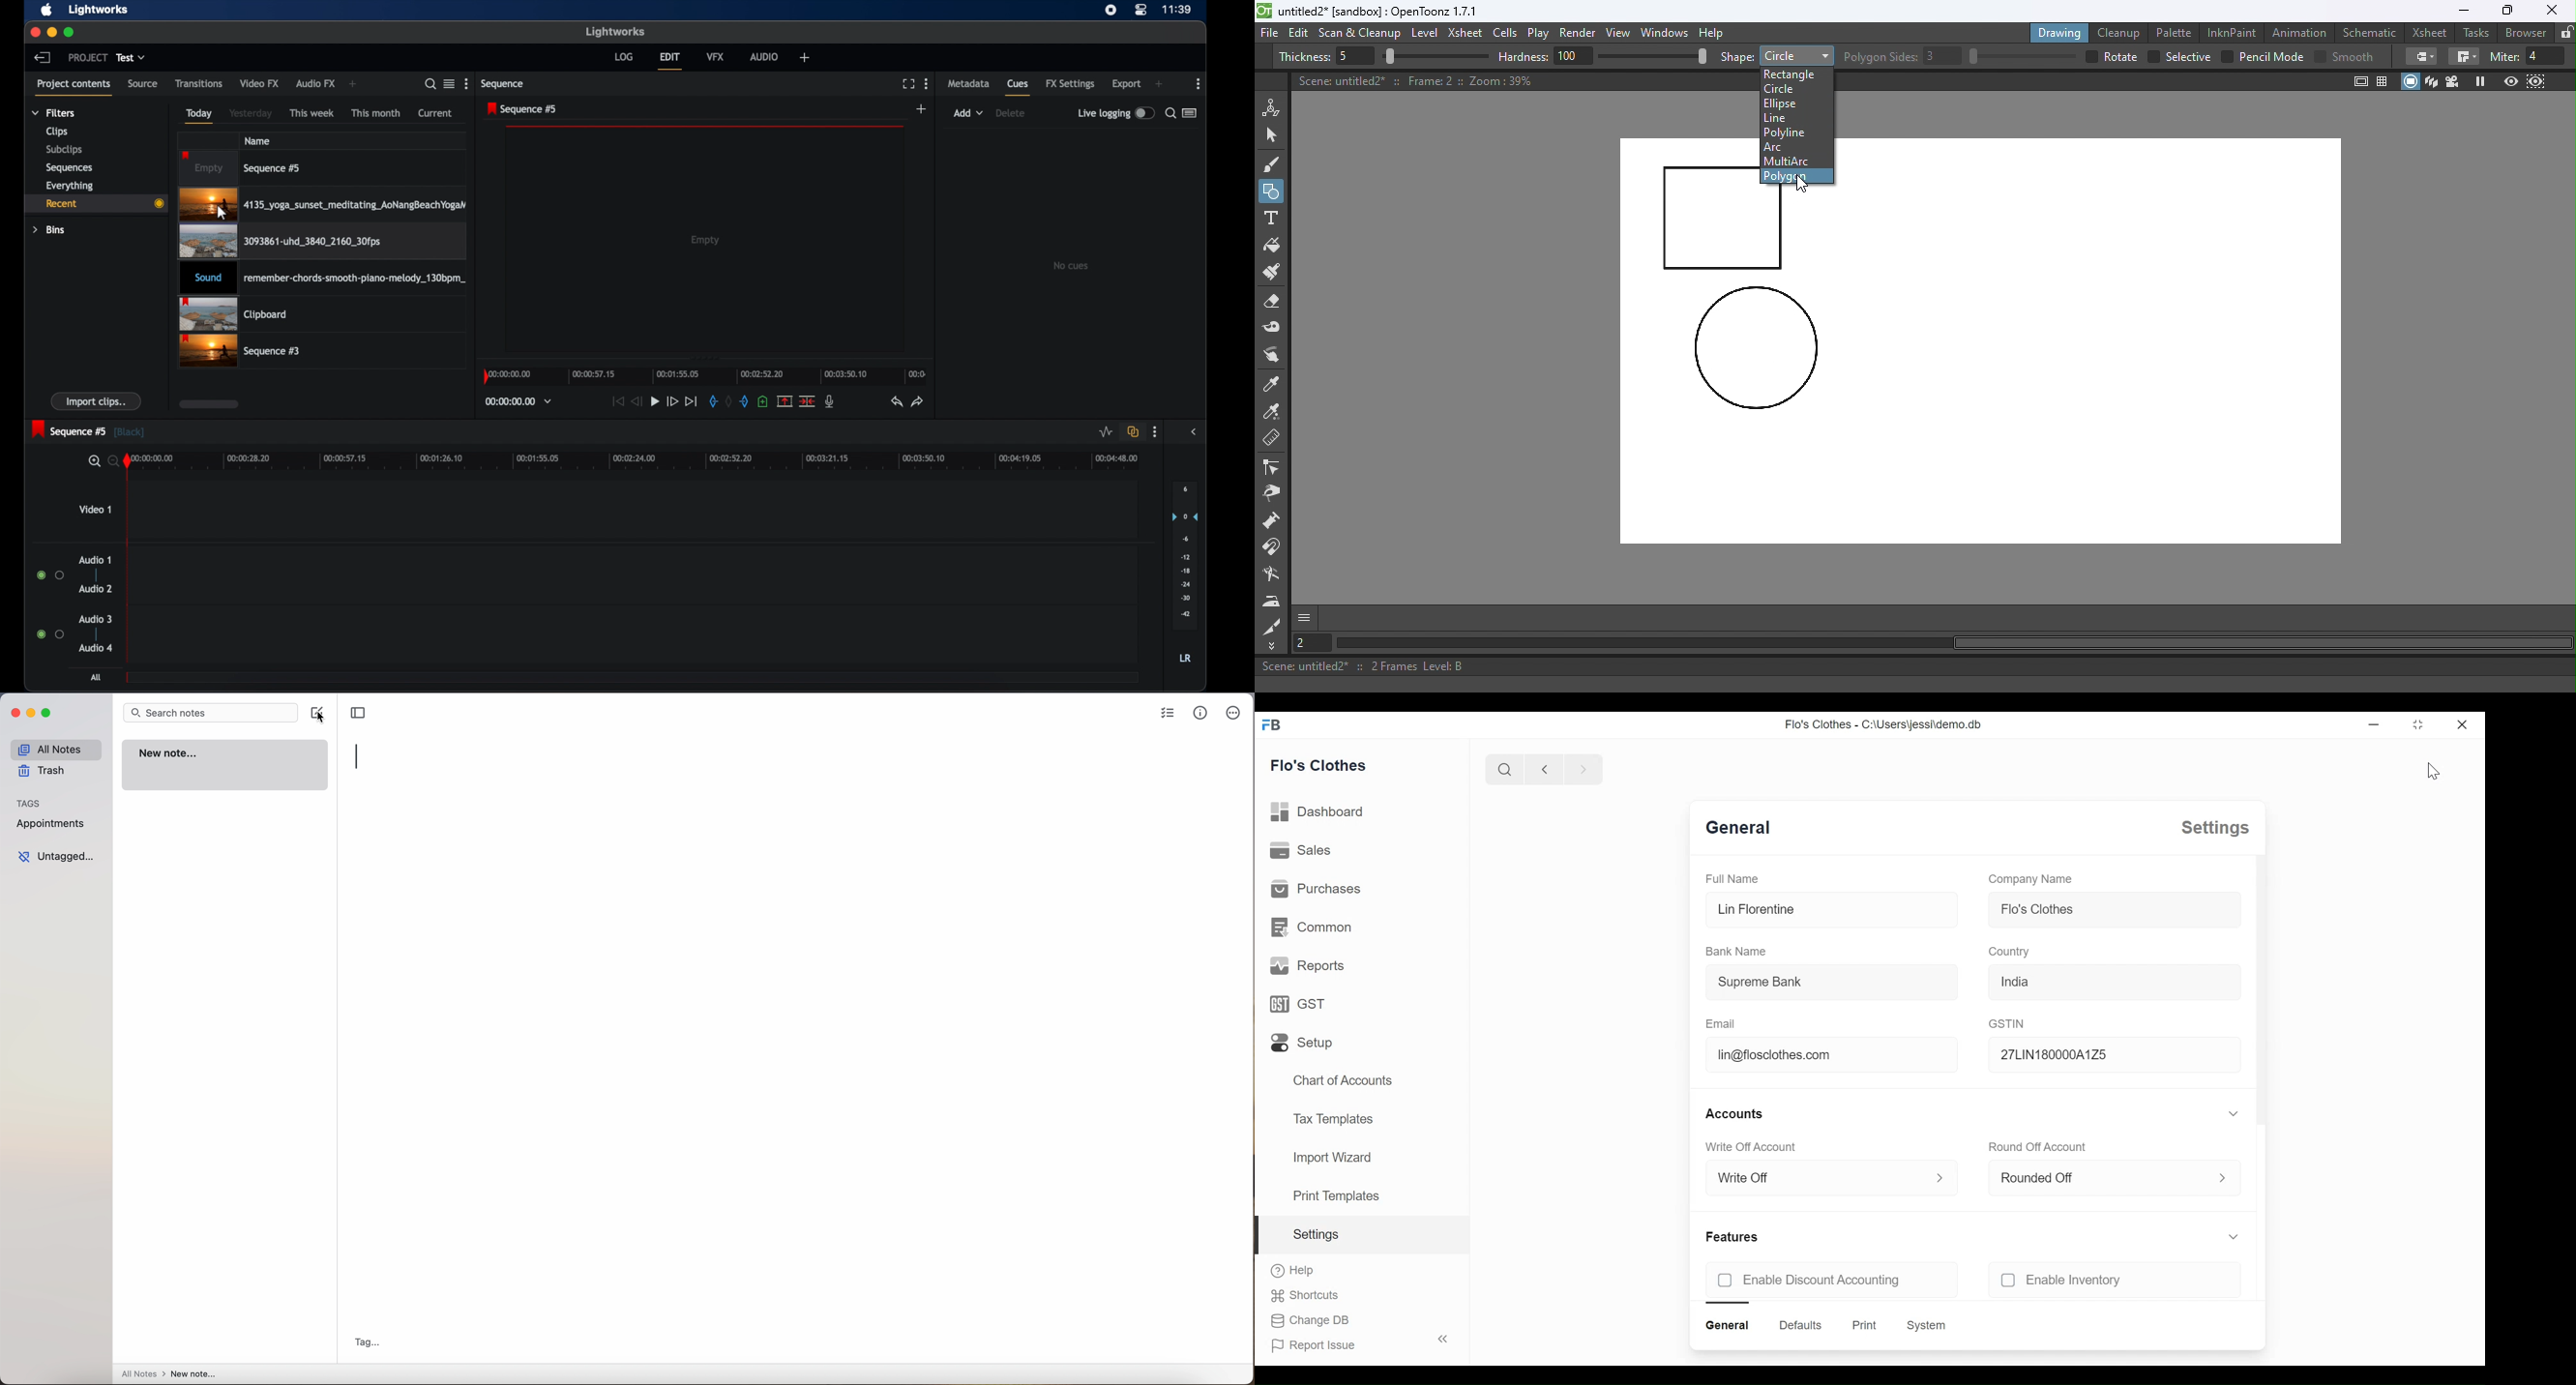 The height and width of the screenshot is (1400, 2576). Describe the element at coordinates (321, 278) in the screenshot. I see `audio clip` at that location.